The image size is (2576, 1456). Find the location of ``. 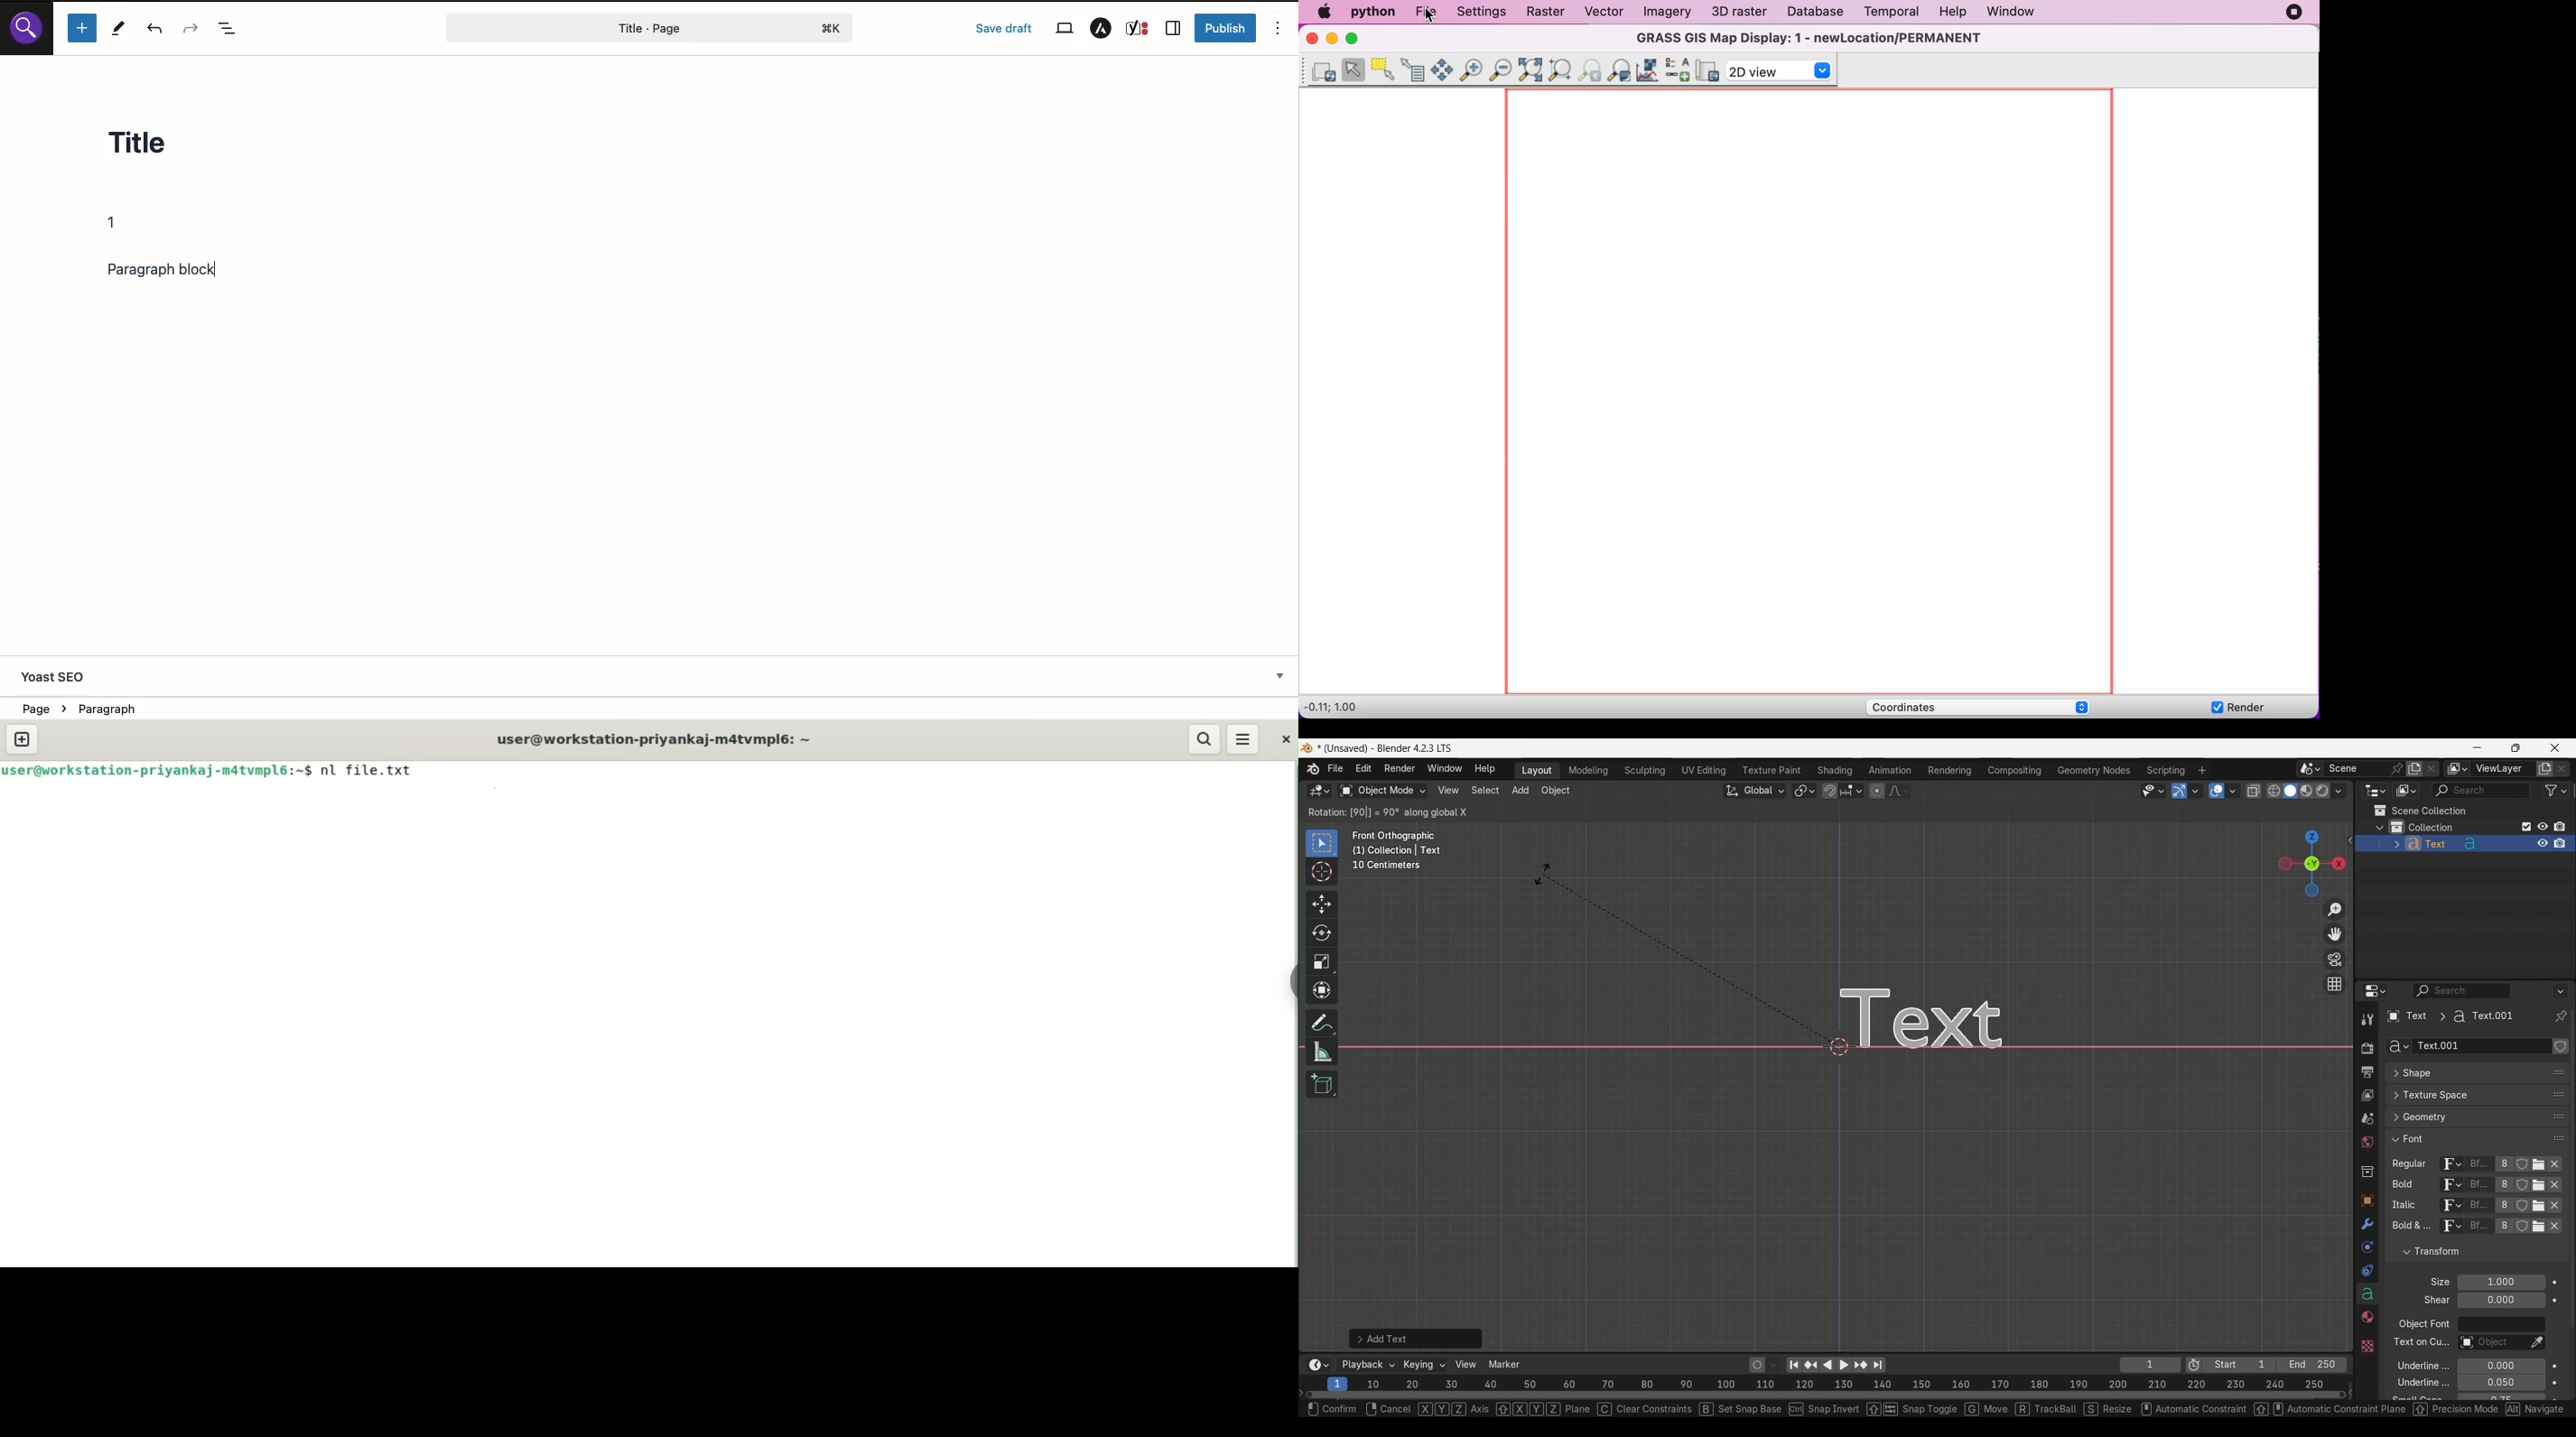

 is located at coordinates (2366, 1345).